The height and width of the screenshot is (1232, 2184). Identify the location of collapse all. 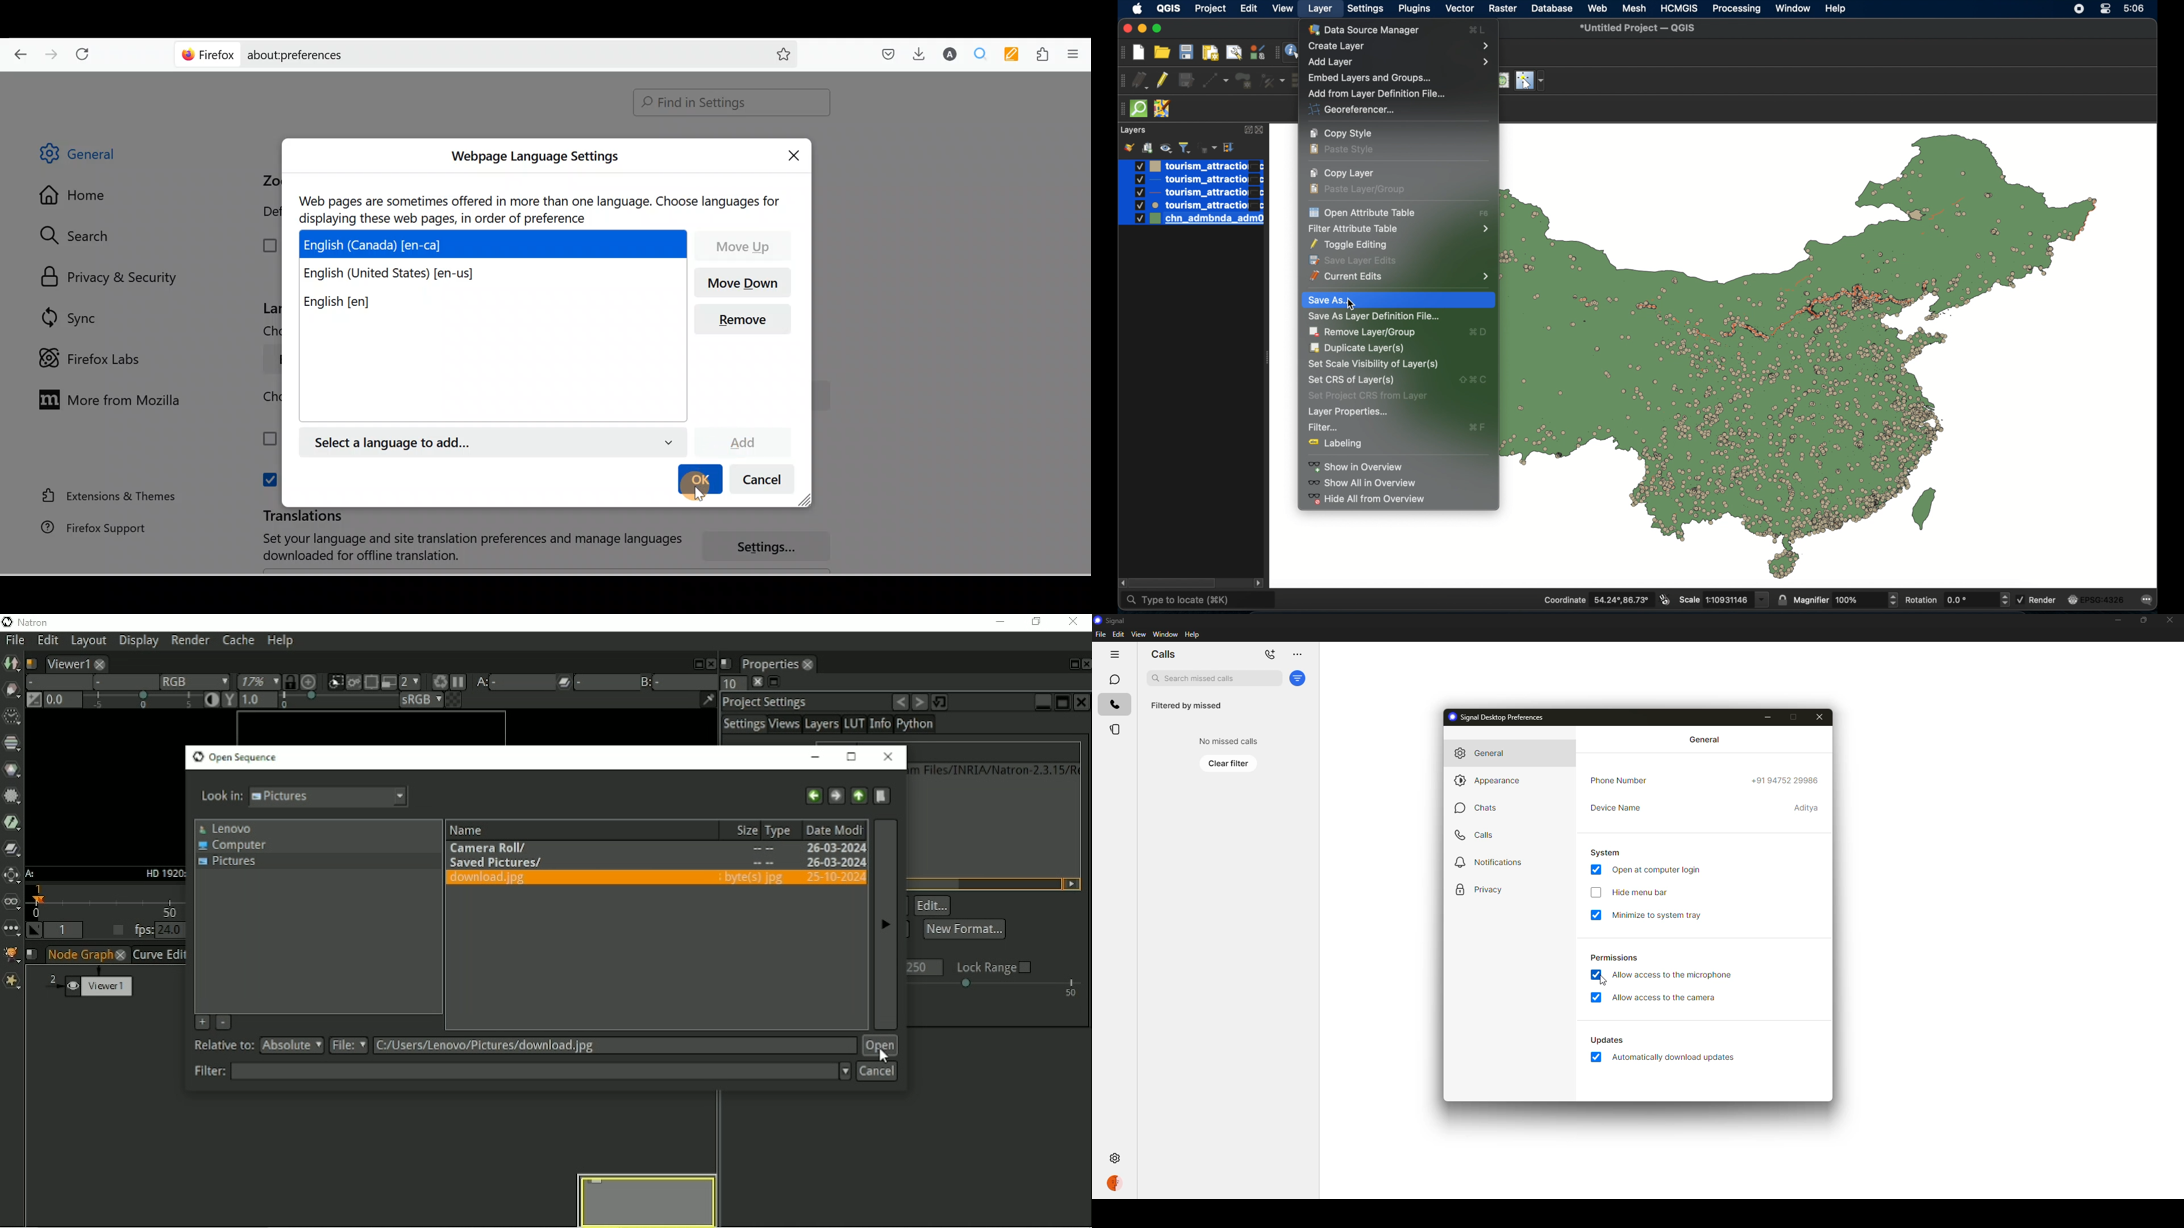
(1228, 147).